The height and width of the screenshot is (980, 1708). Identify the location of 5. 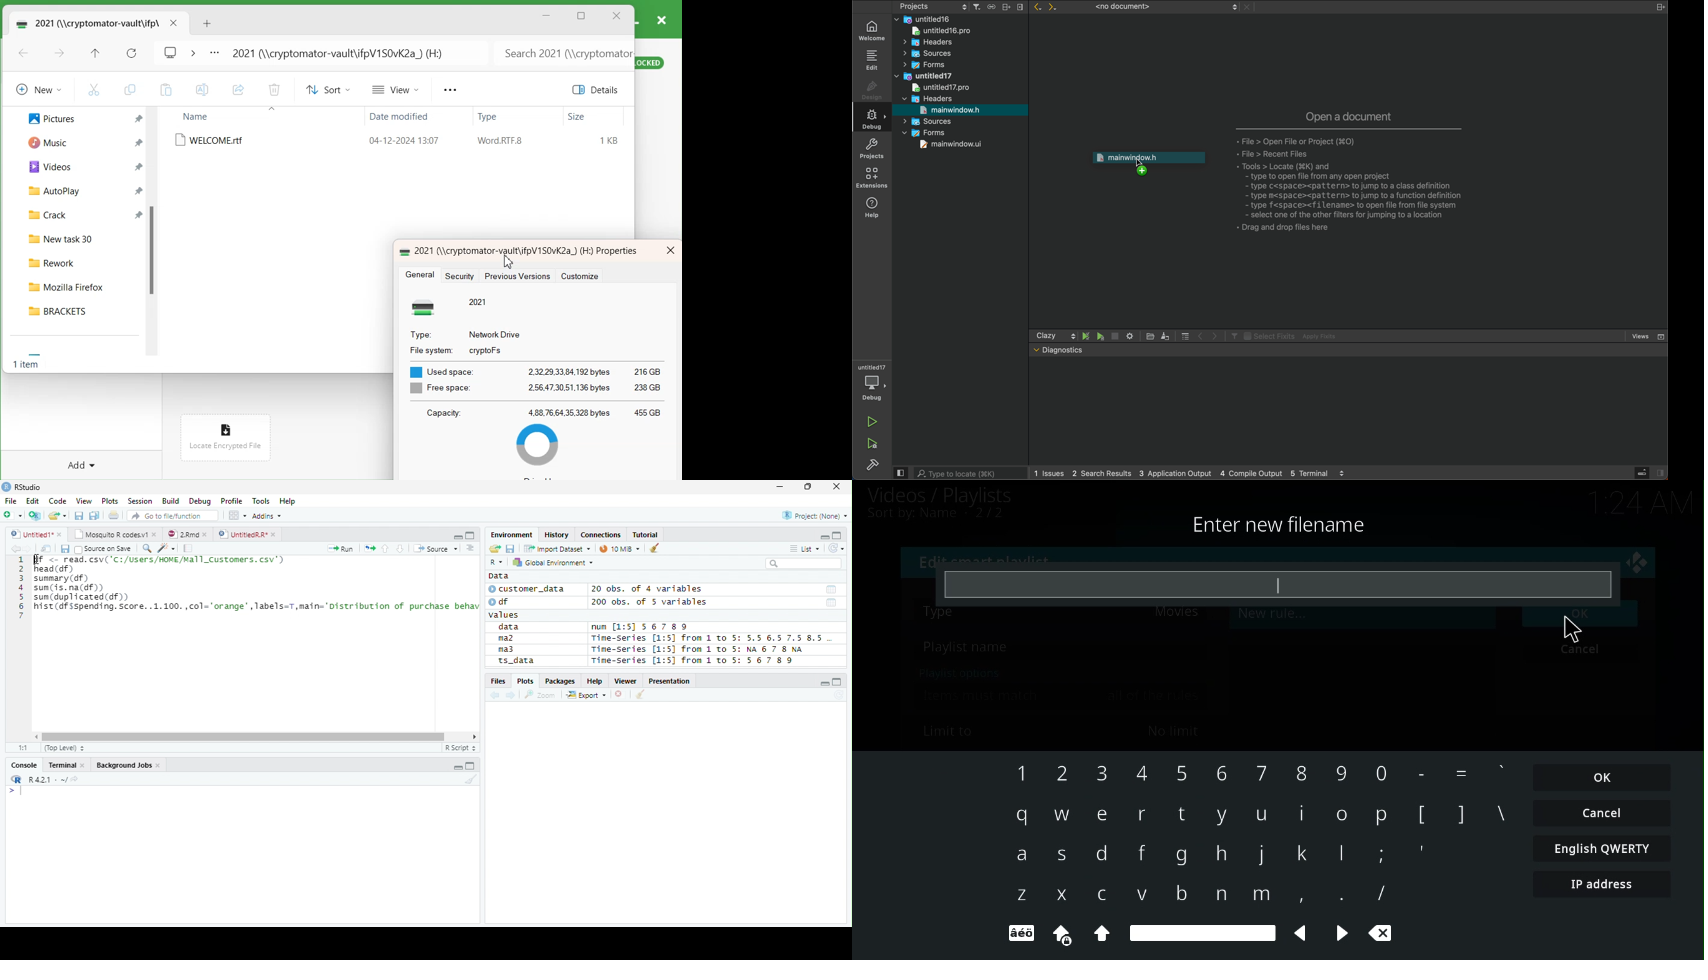
(1182, 773).